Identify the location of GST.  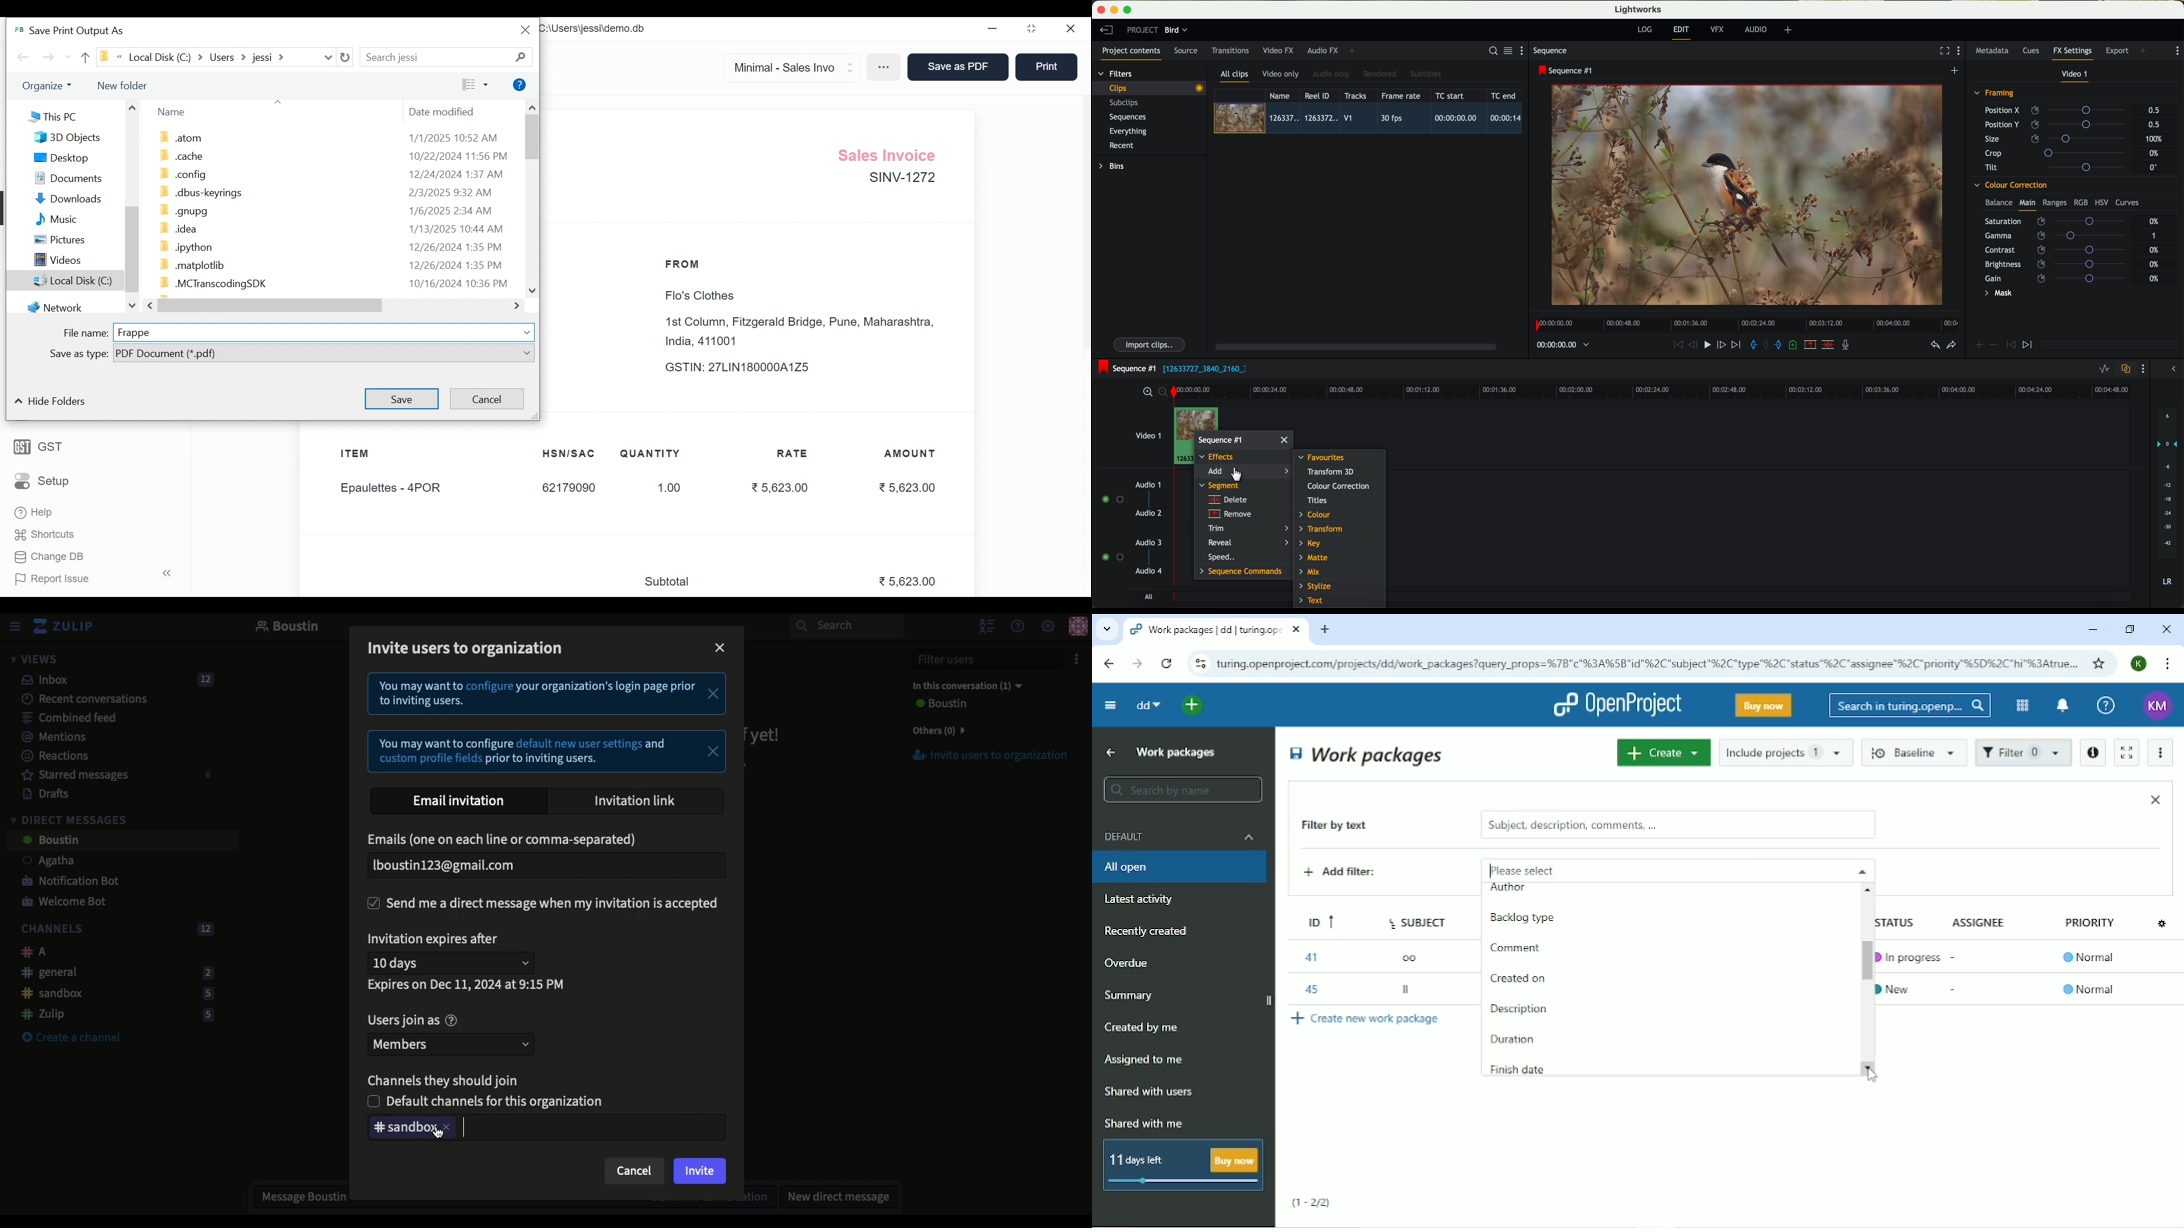
(39, 446).